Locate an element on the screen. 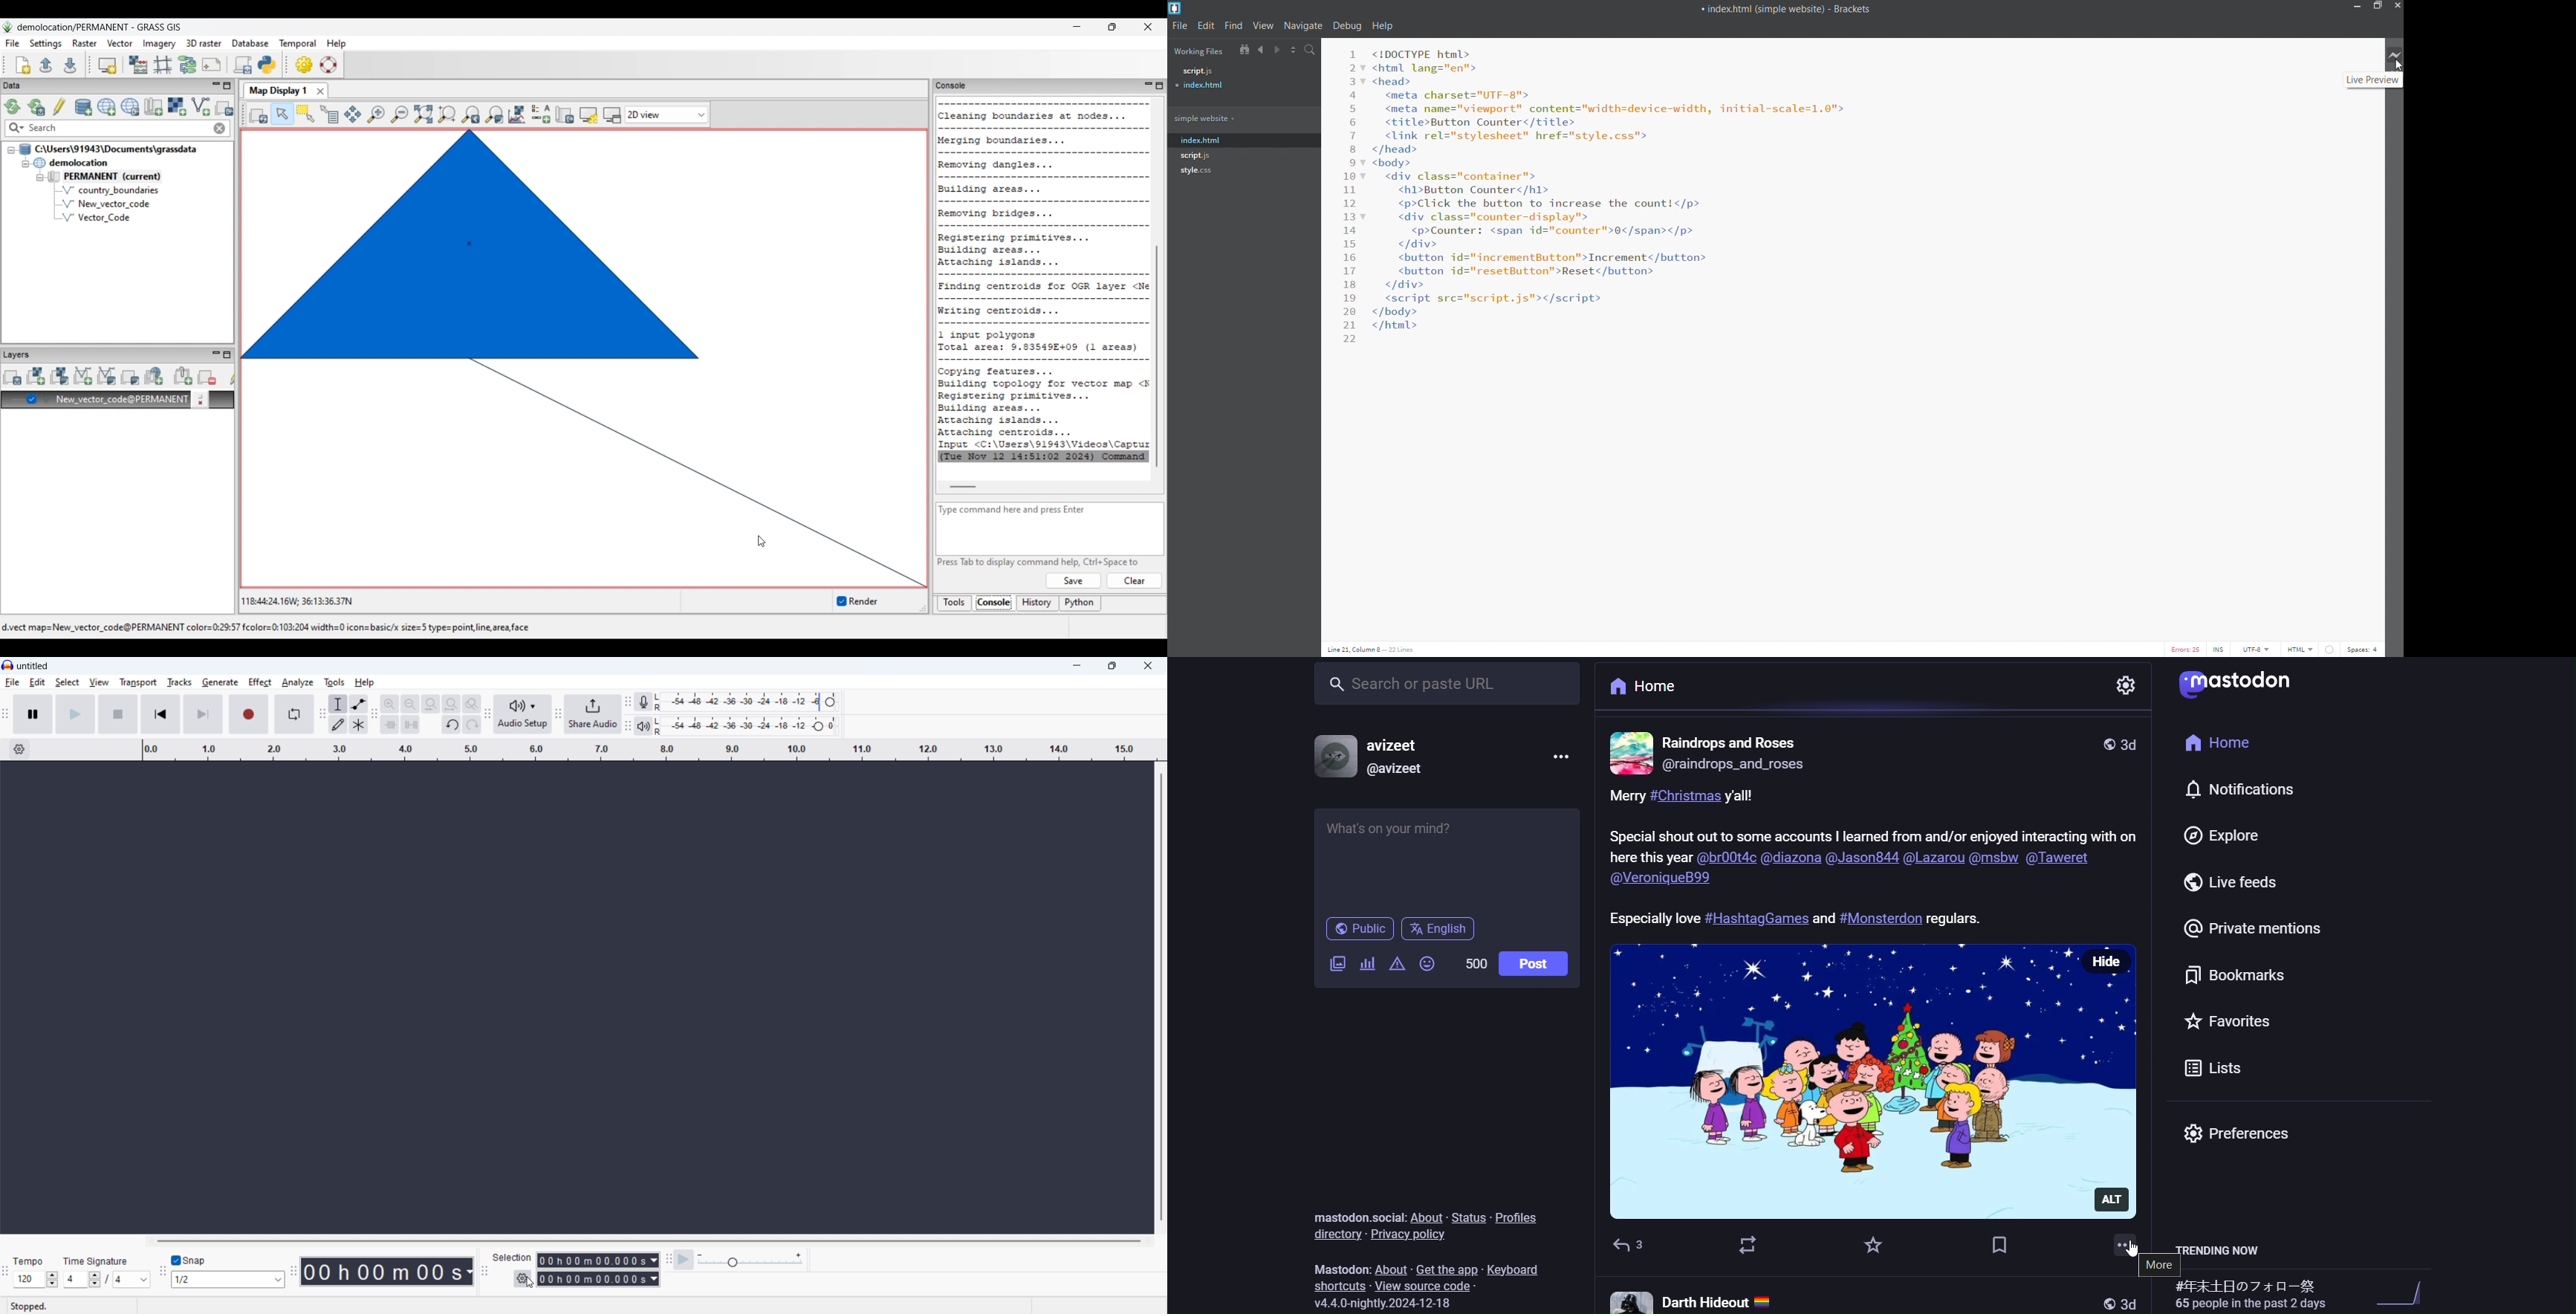  audio setup toolbar is located at coordinates (488, 715).